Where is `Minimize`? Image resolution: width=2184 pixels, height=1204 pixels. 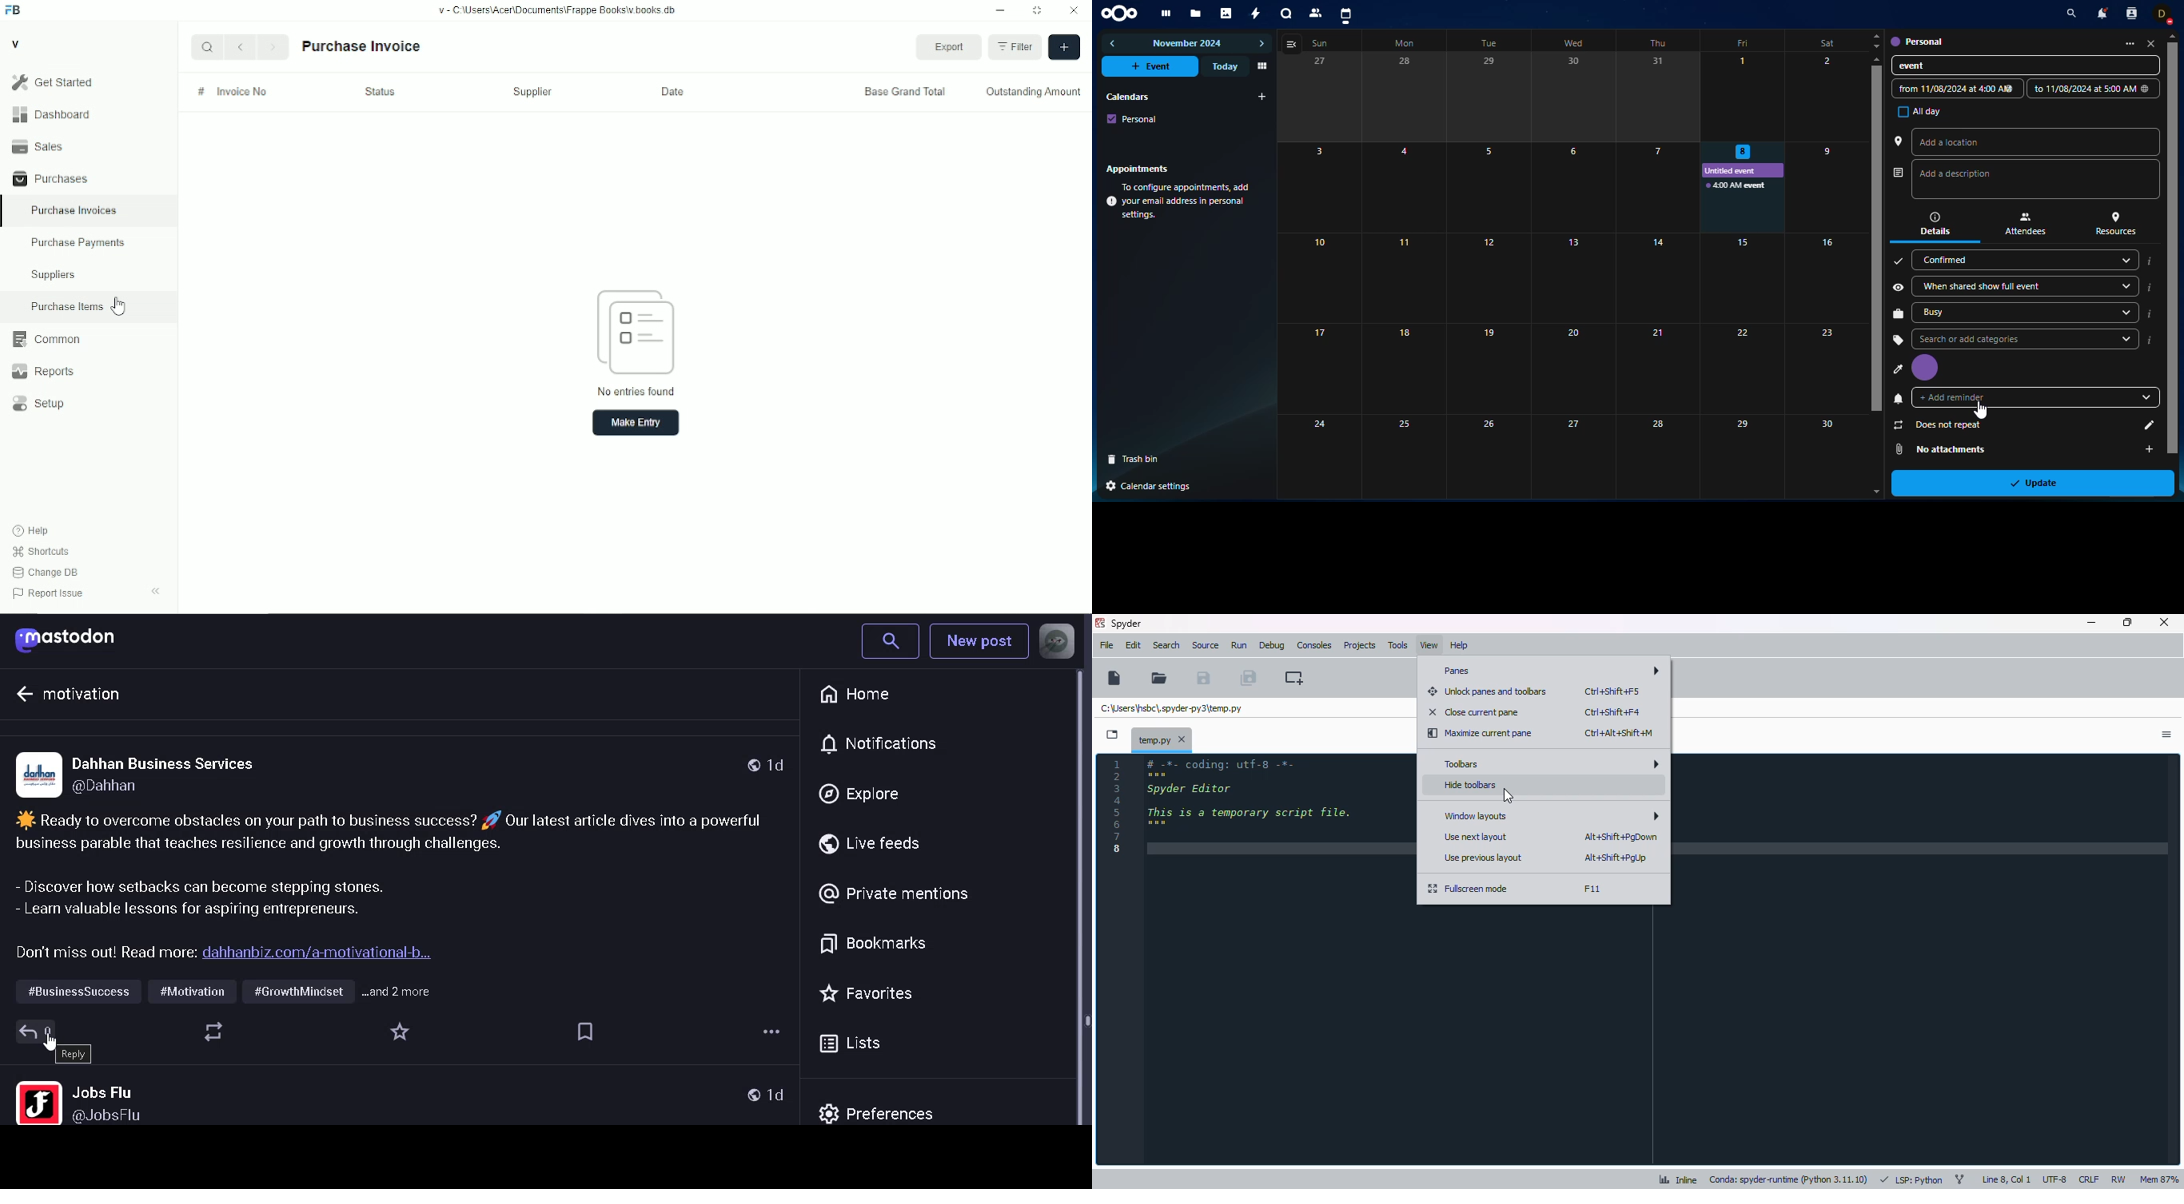
Minimize is located at coordinates (1000, 10).